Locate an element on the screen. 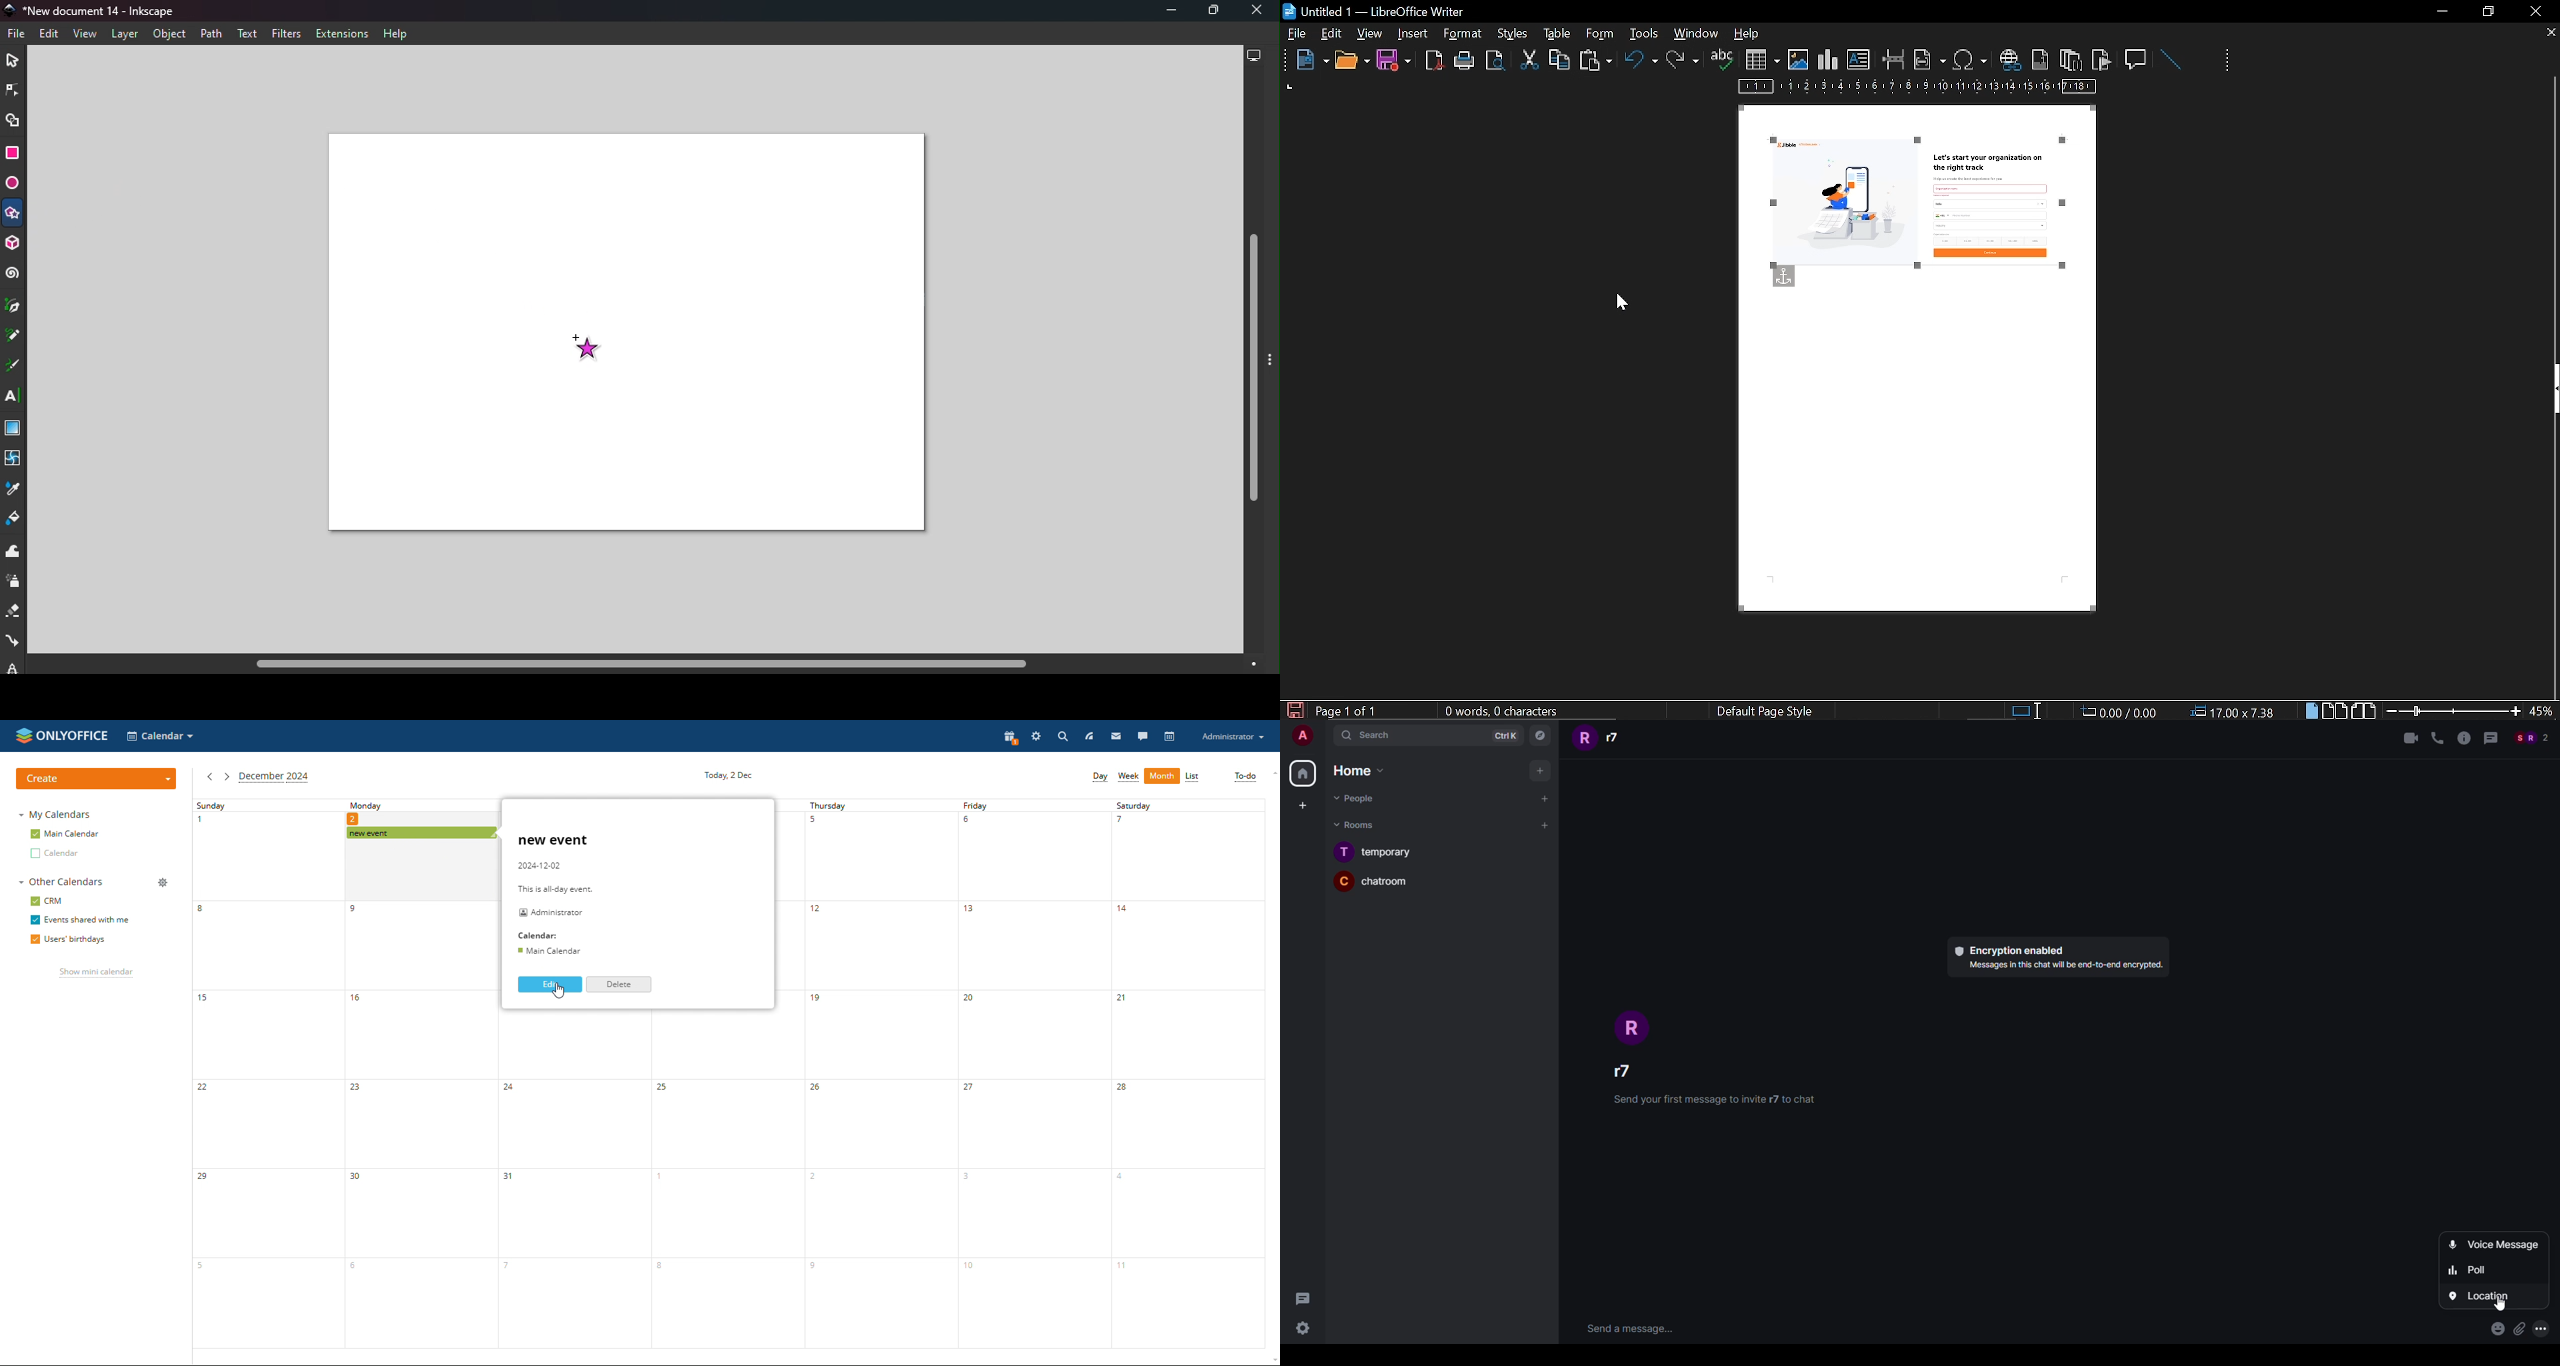 This screenshot has height=1372, width=2576. insert footnote is located at coordinates (2038, 59).